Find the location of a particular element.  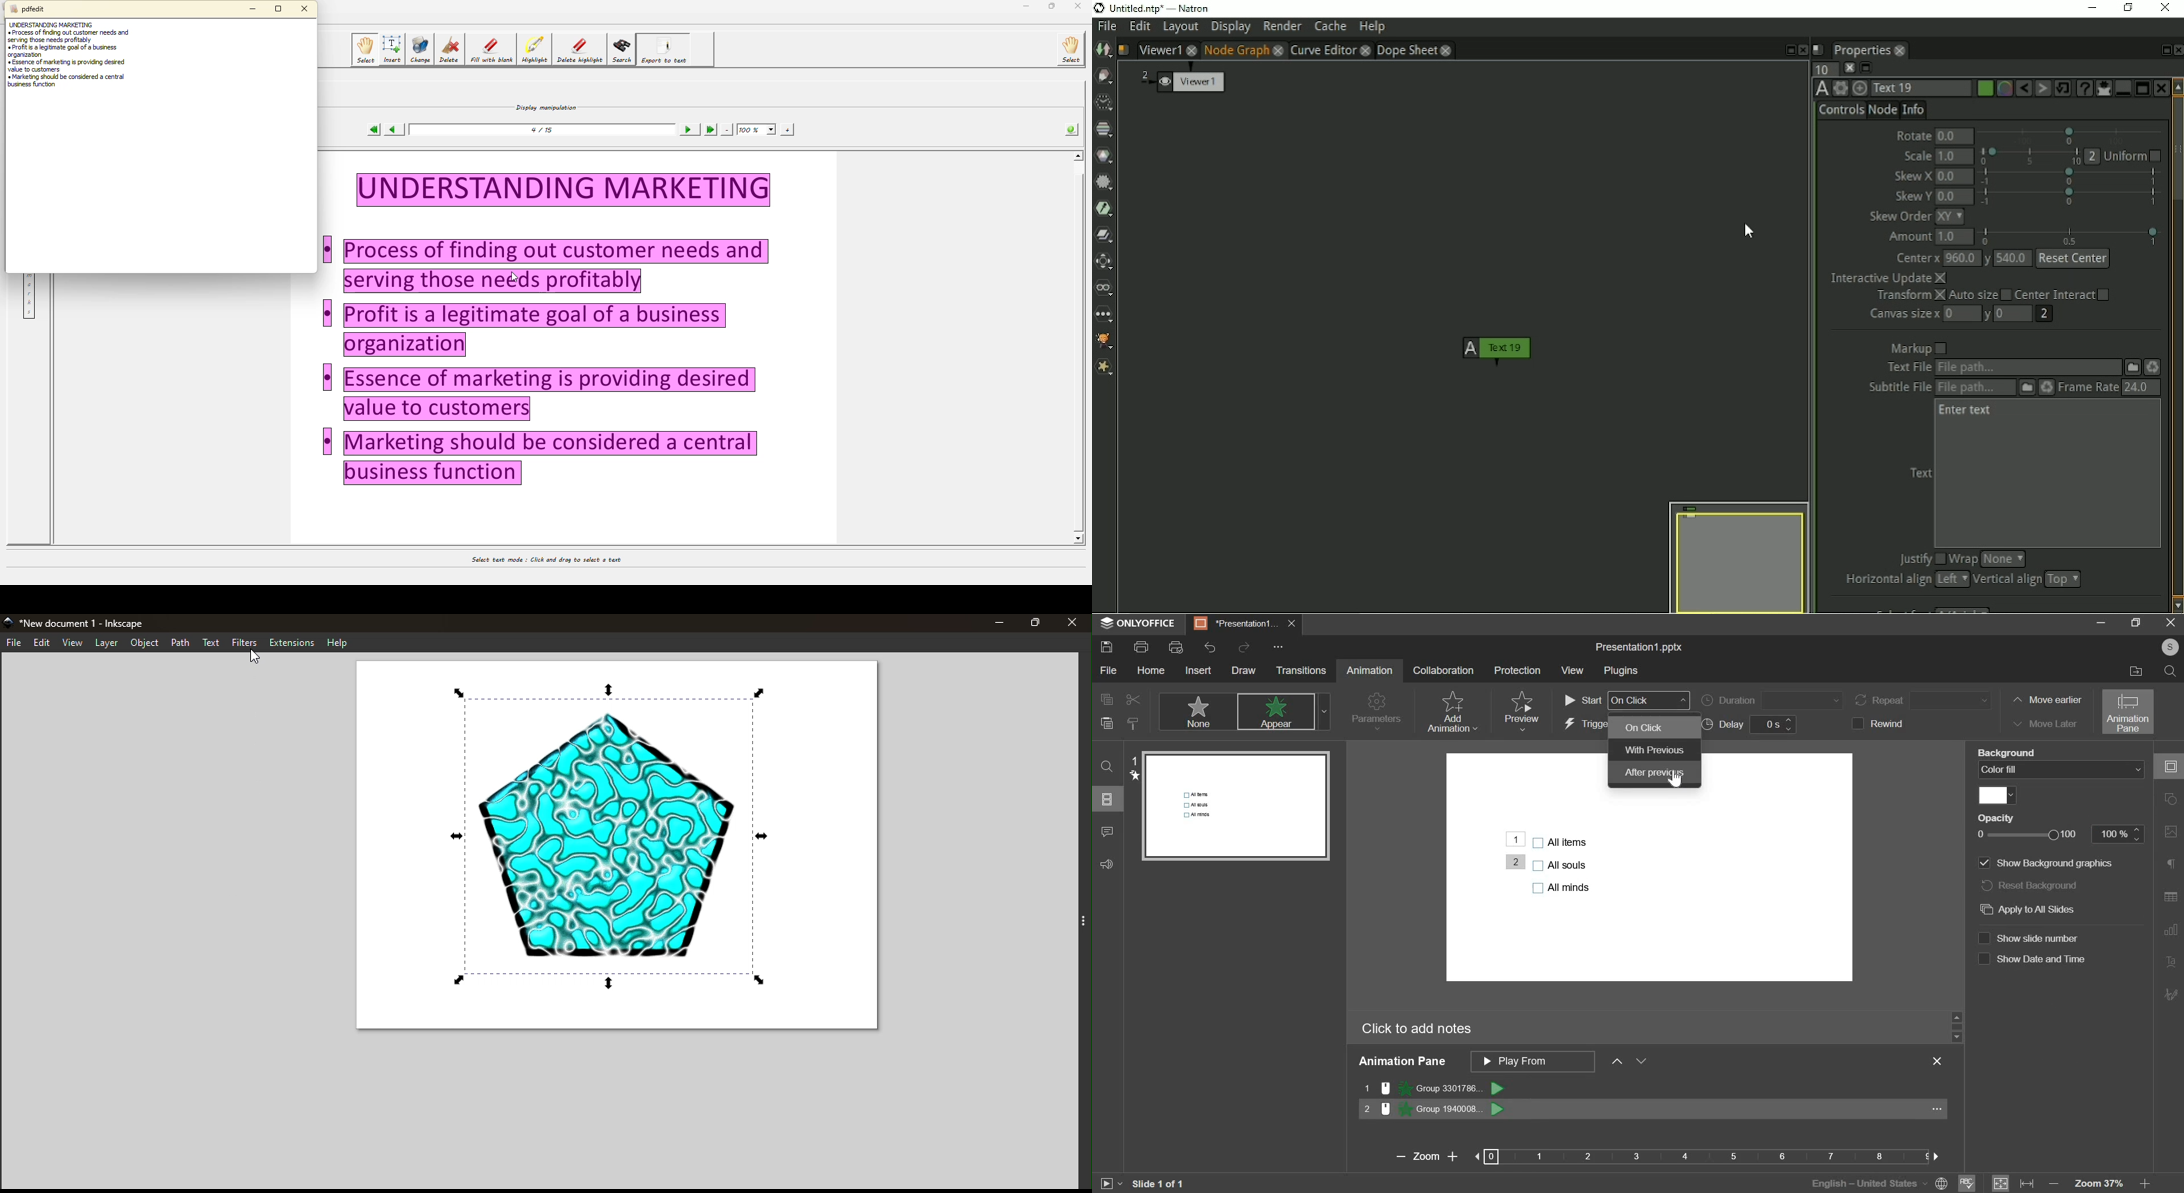

preview is located at coordinates (1521, 711).